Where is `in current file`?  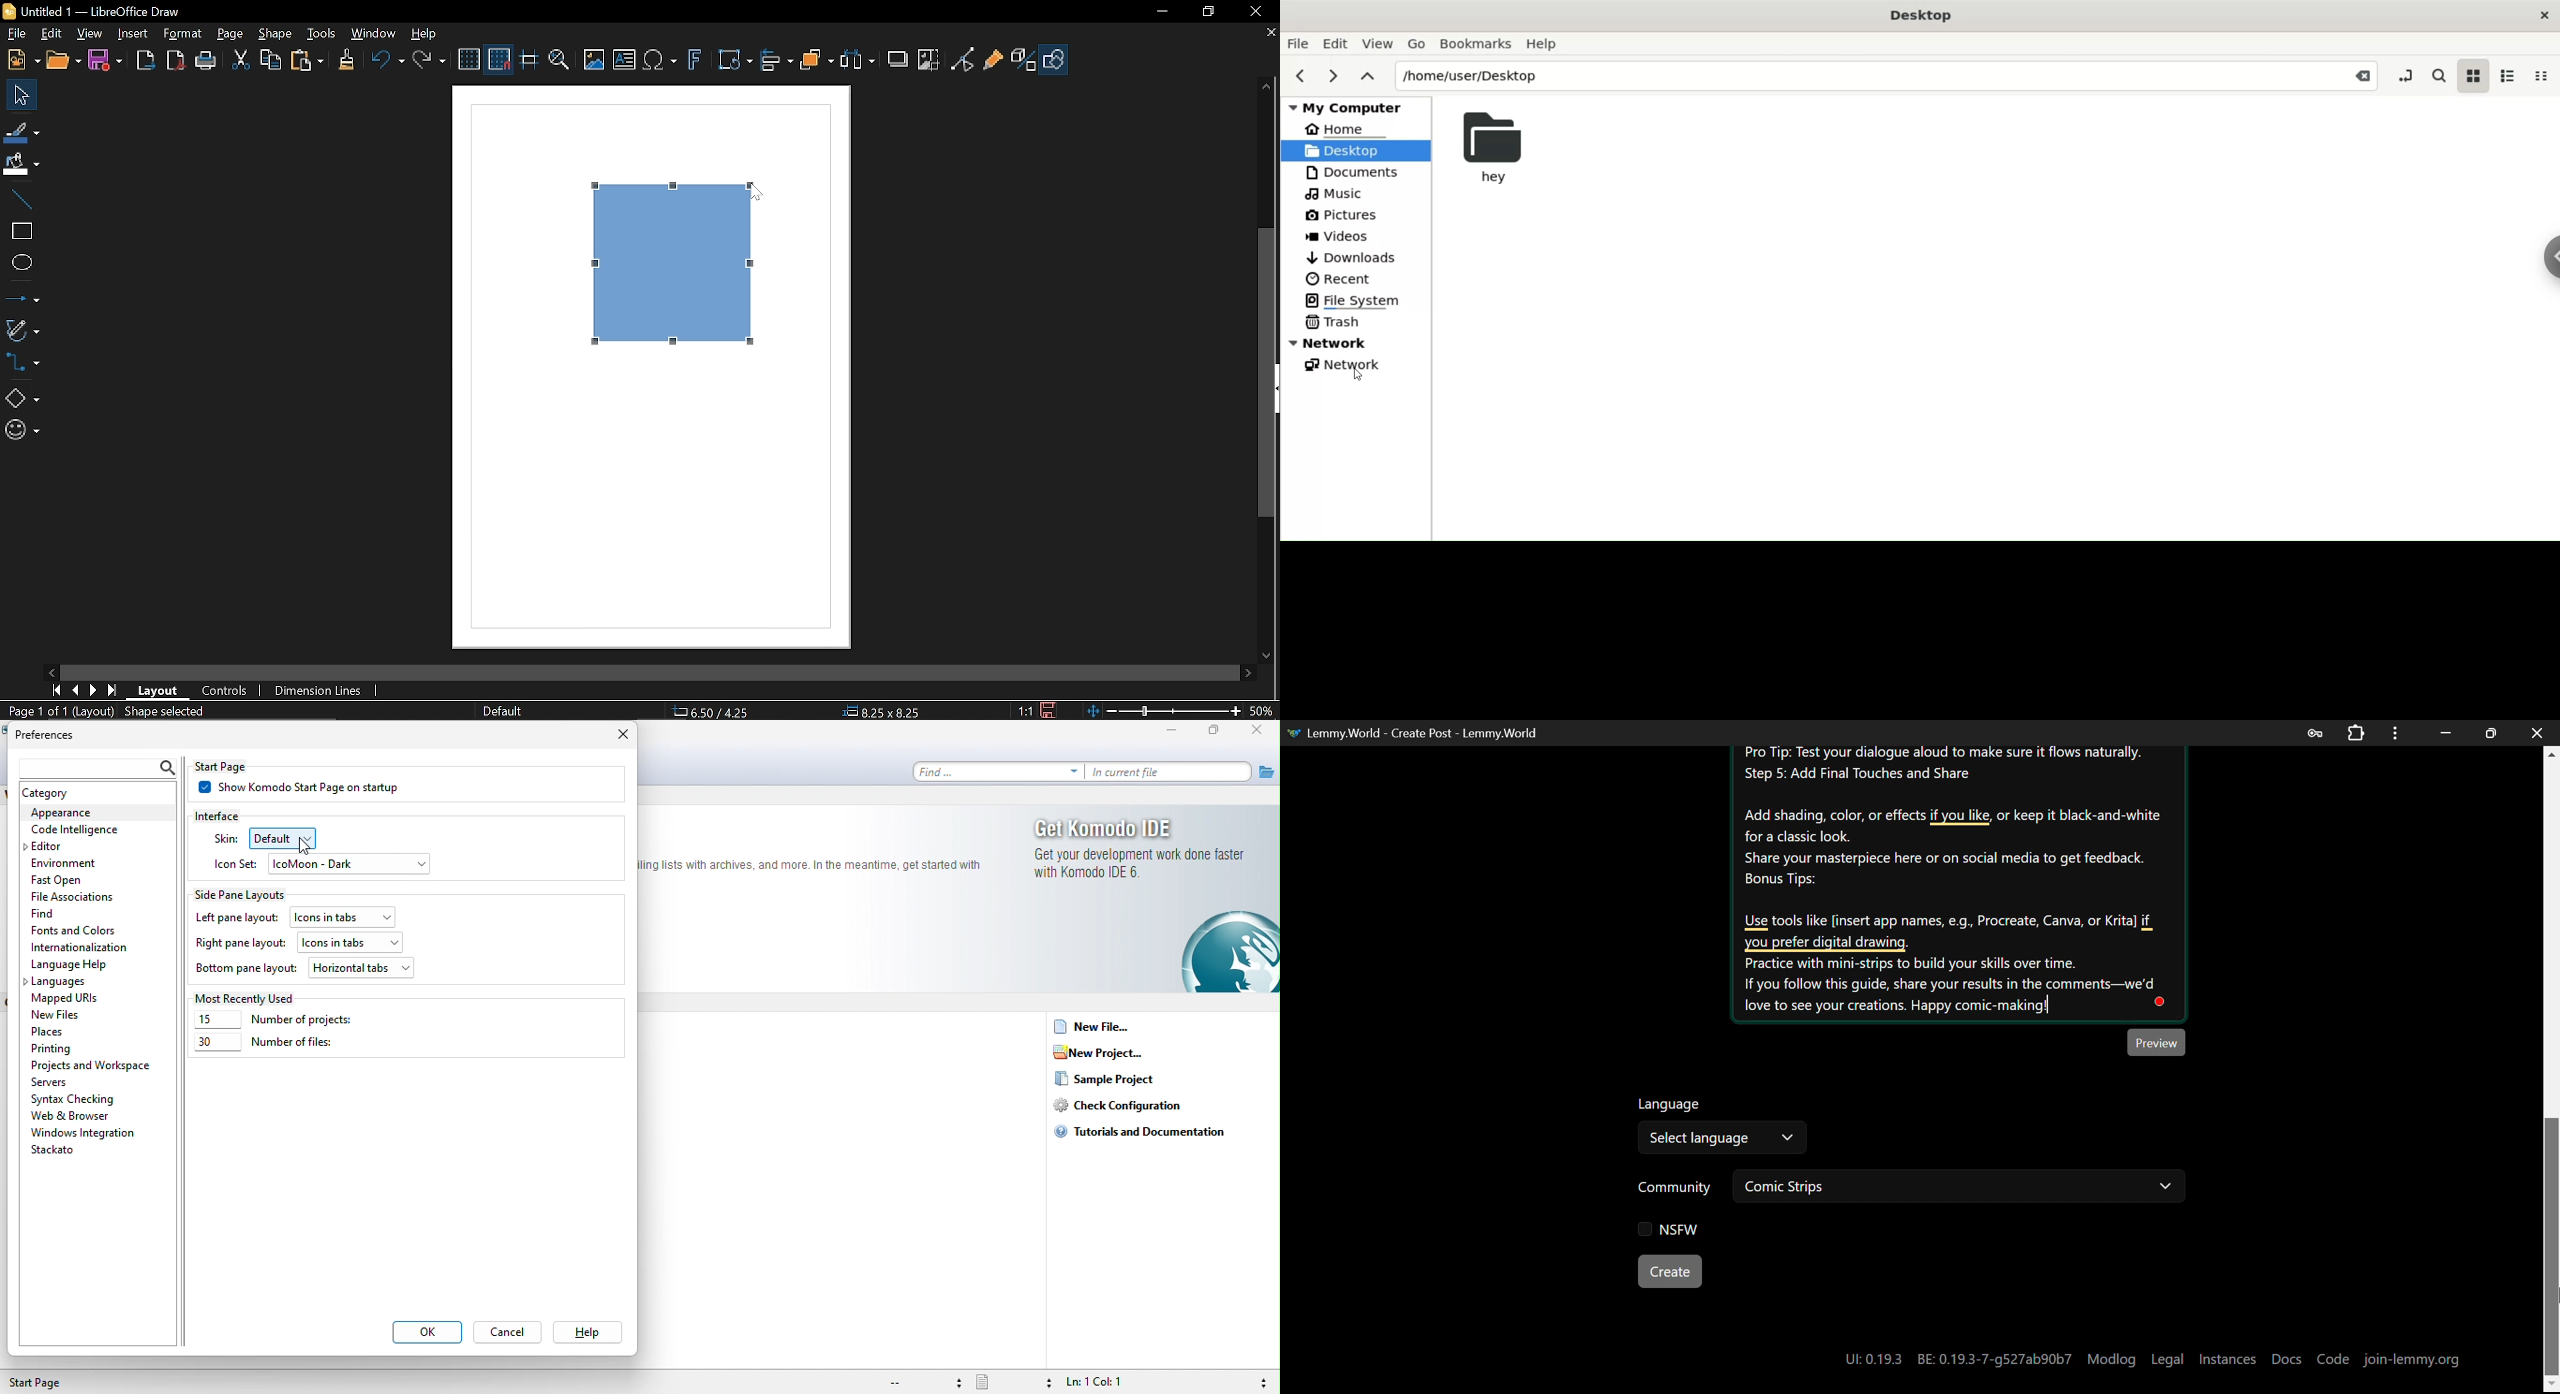
in current file is located at coordinates (1170, 772).